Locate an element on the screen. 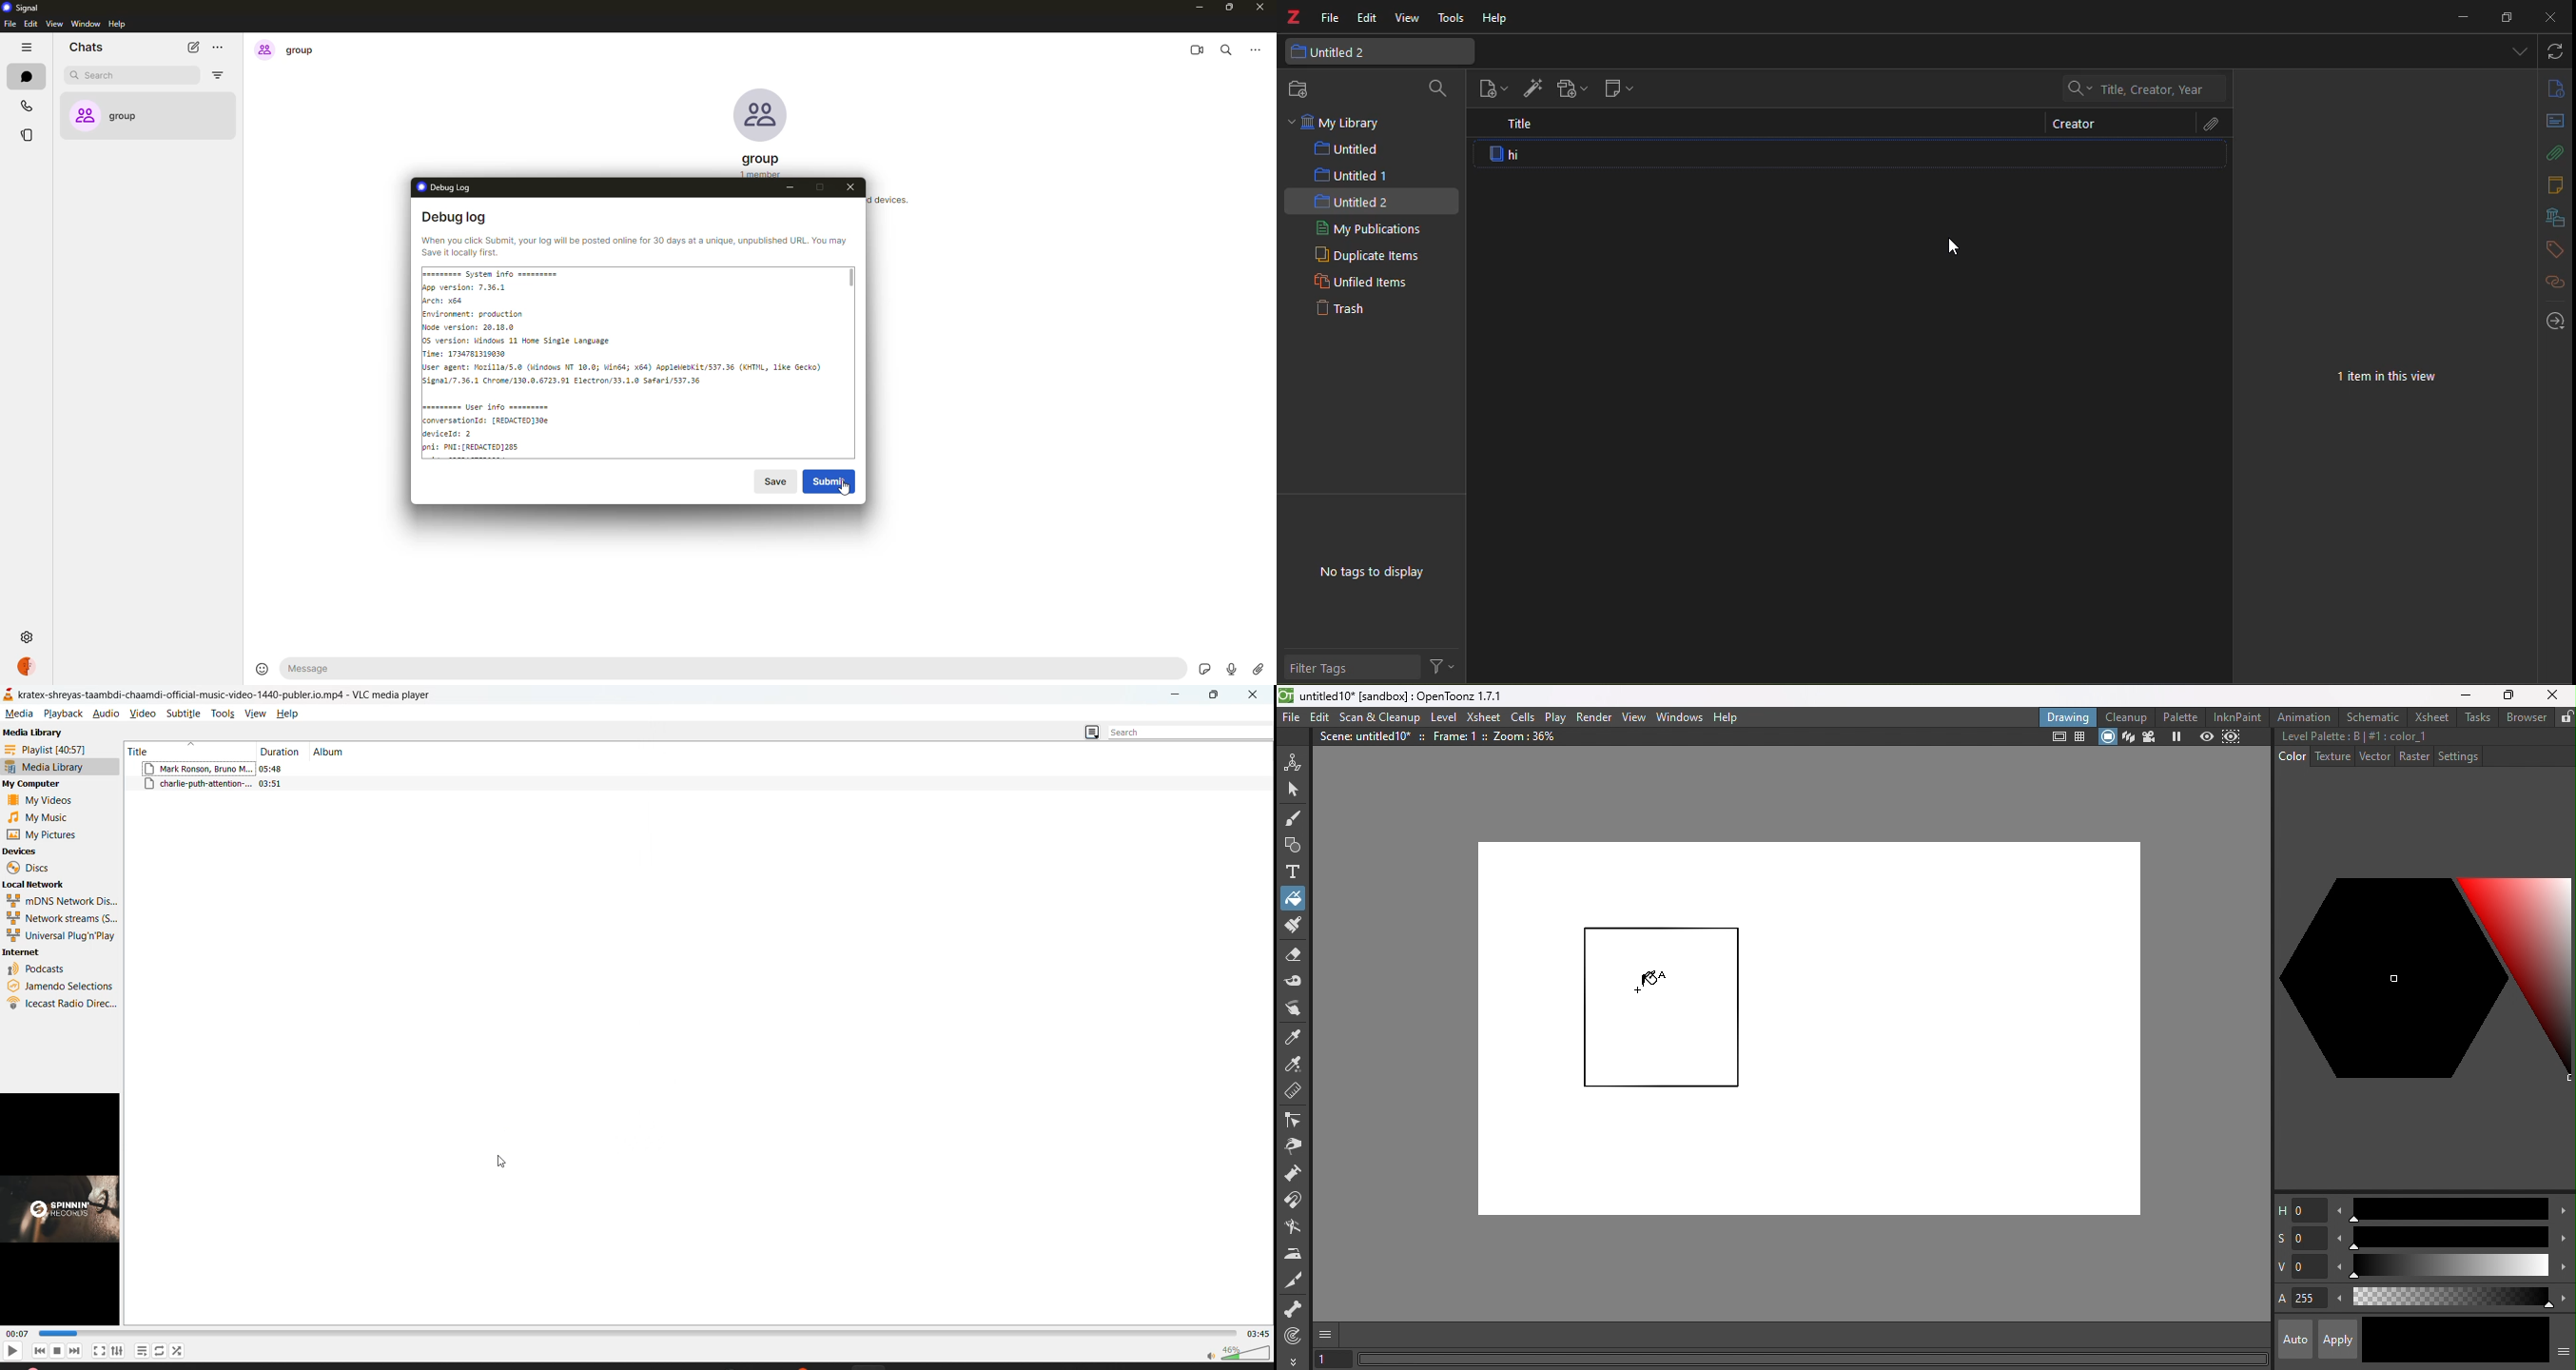 The height and width of the screenshot is (1372, 2576). kratex-shreyas-taambdi-chaamdi-official-music-video-1440-publer.io.mp4 - VLC media player is located at coordinates (242, 693).